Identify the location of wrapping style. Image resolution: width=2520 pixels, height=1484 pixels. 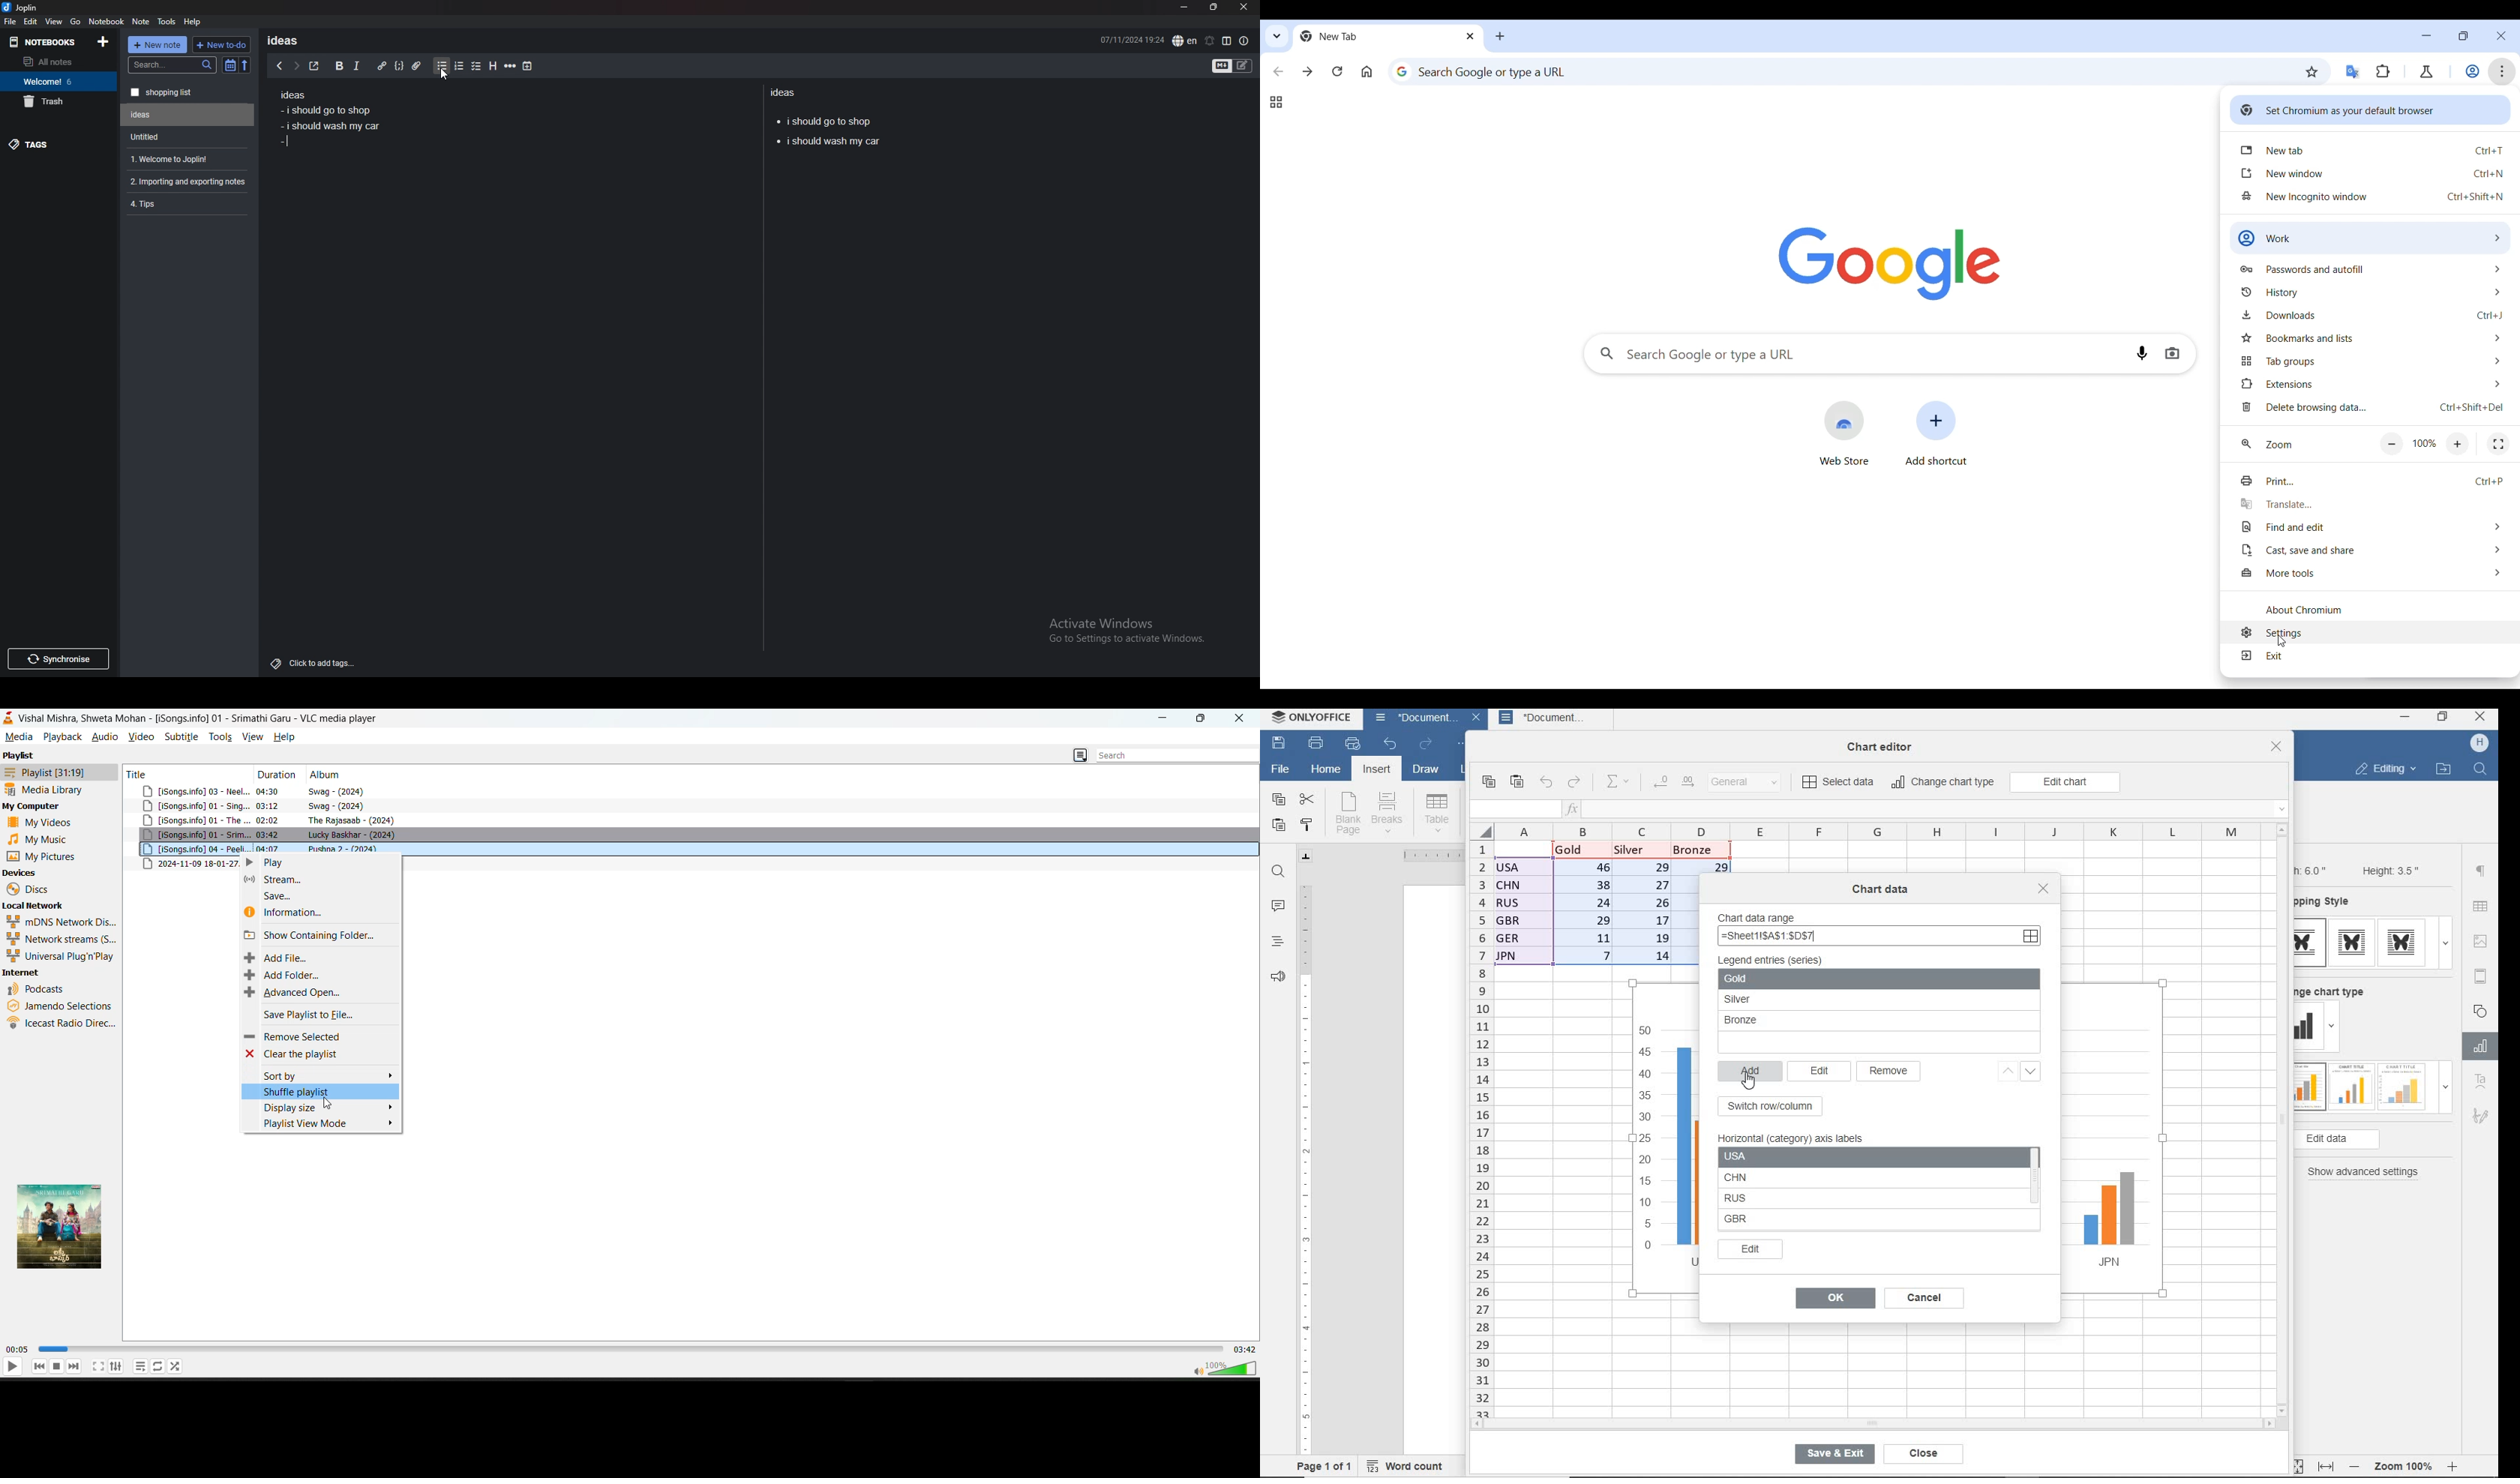
(2343, 902).